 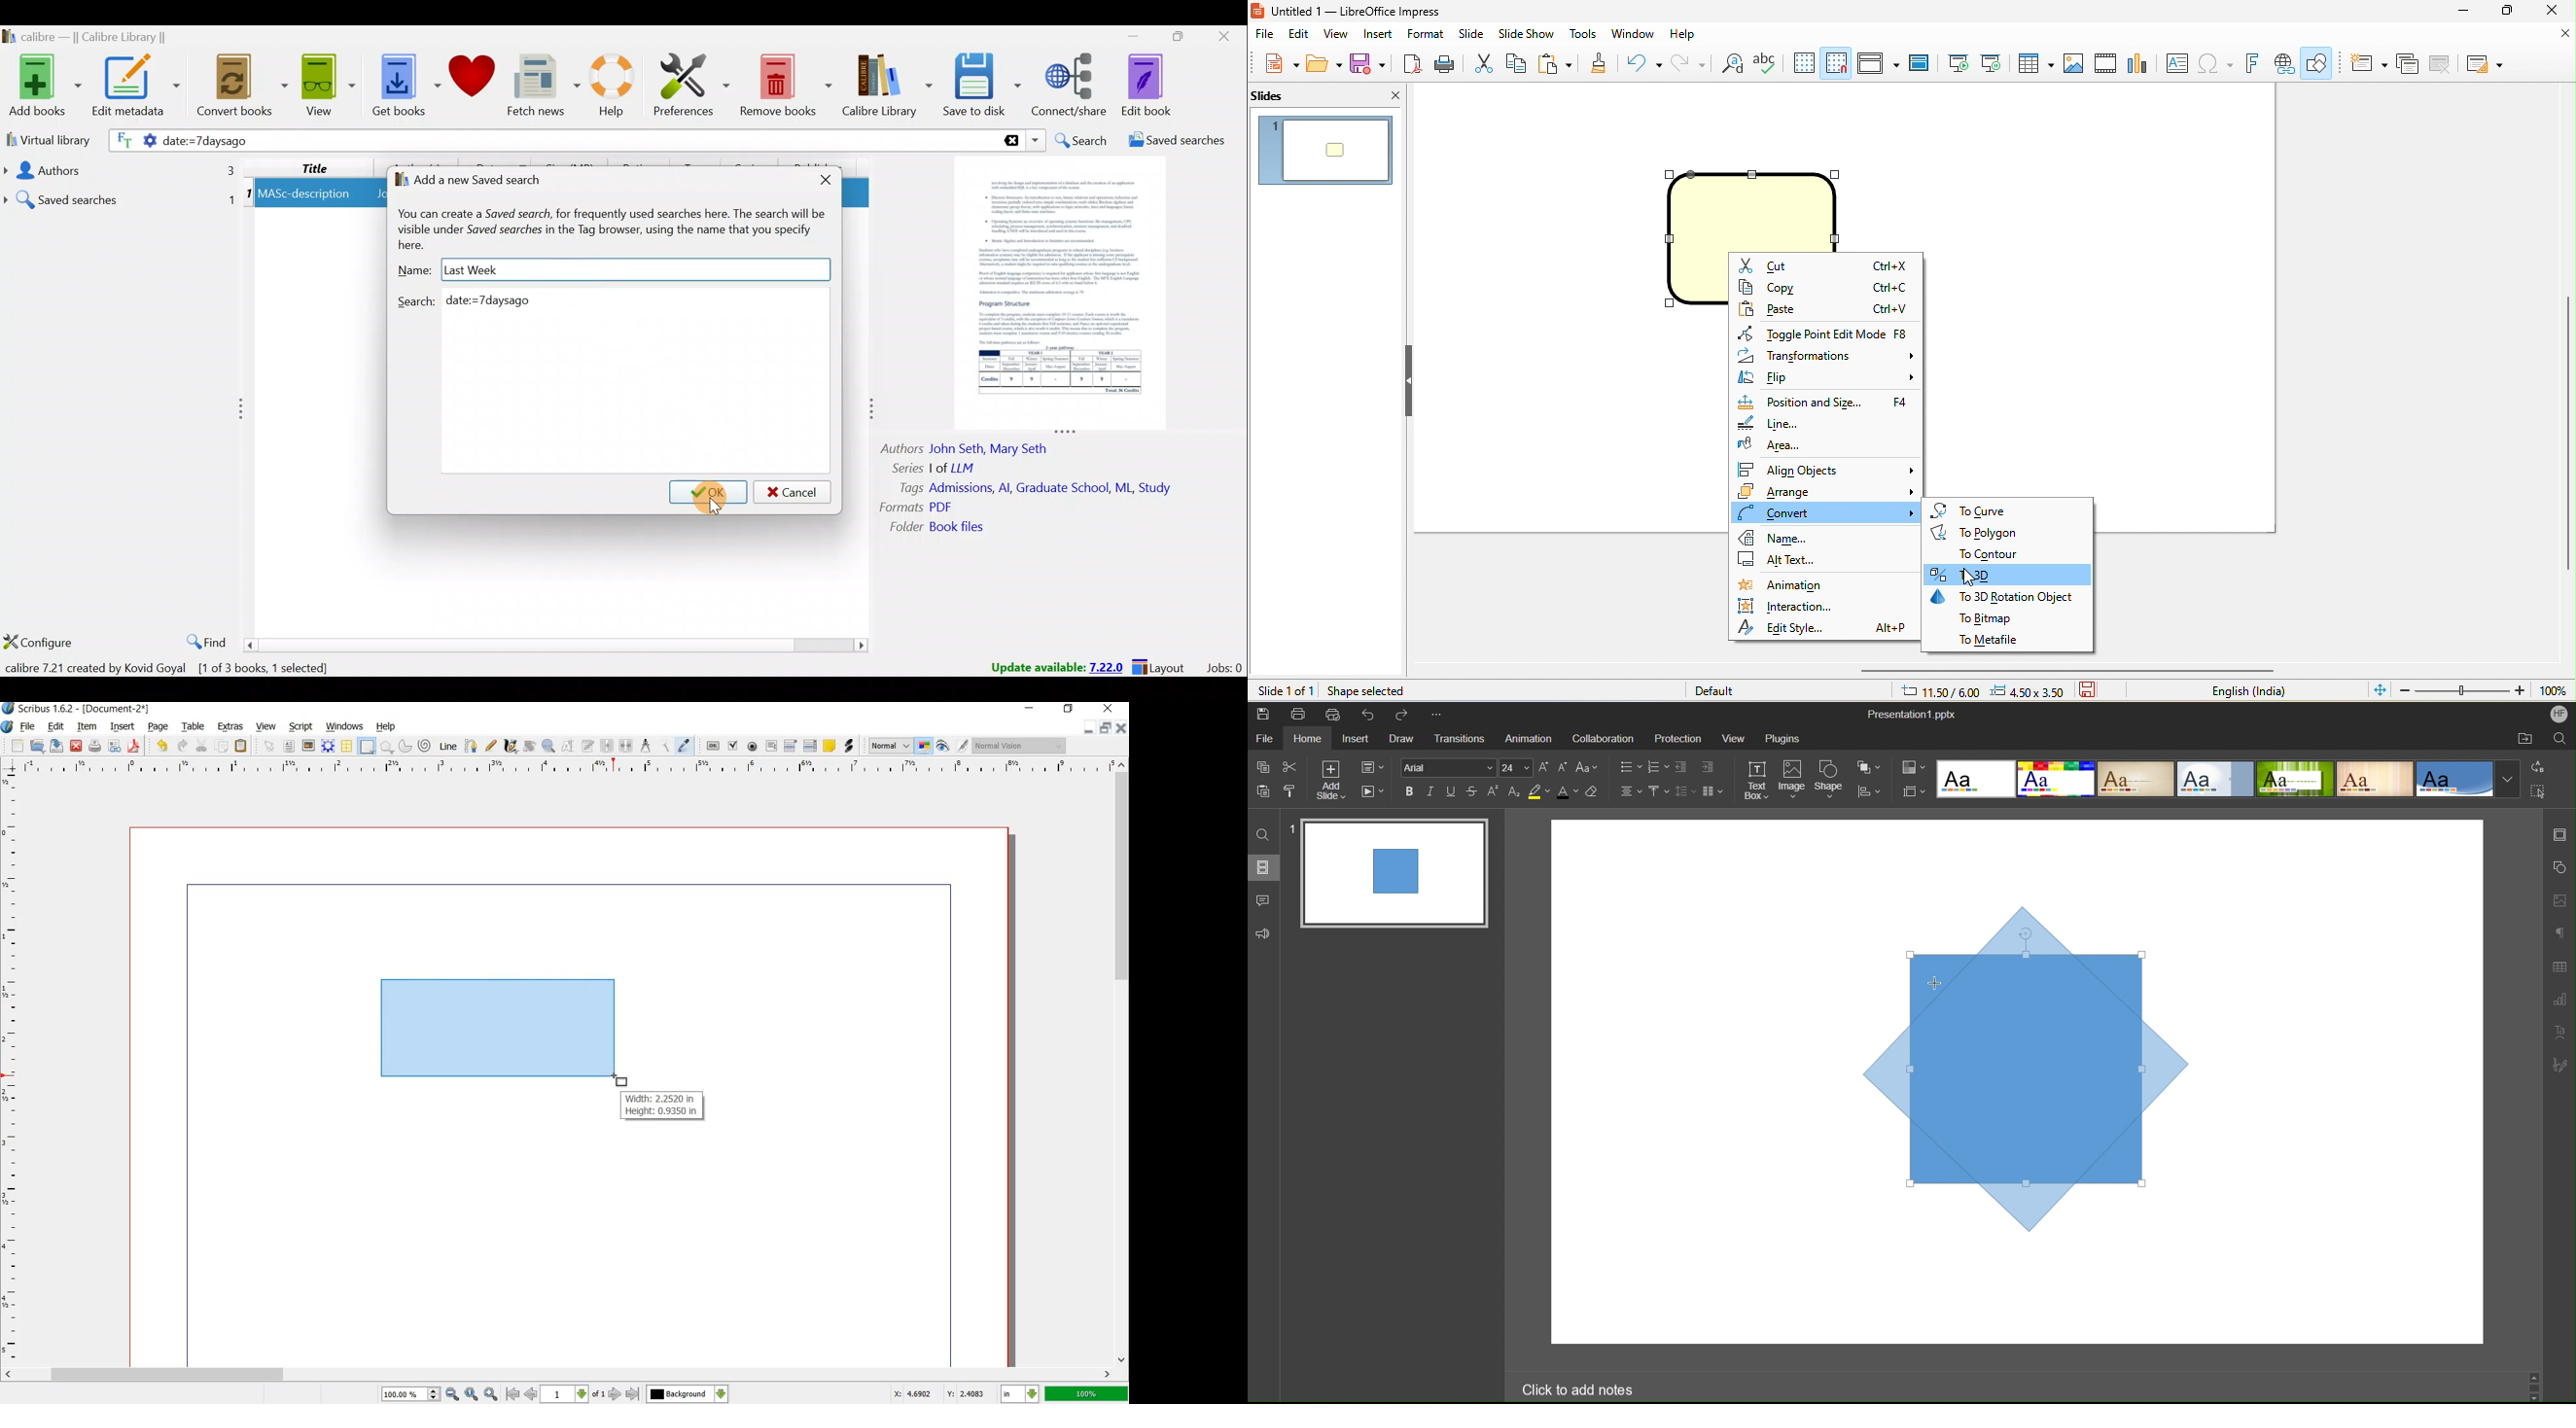 What do you see at coordinates (1957, 62) in the screenshot?
I see `start from first slide` at bounding box center [1957, 62].